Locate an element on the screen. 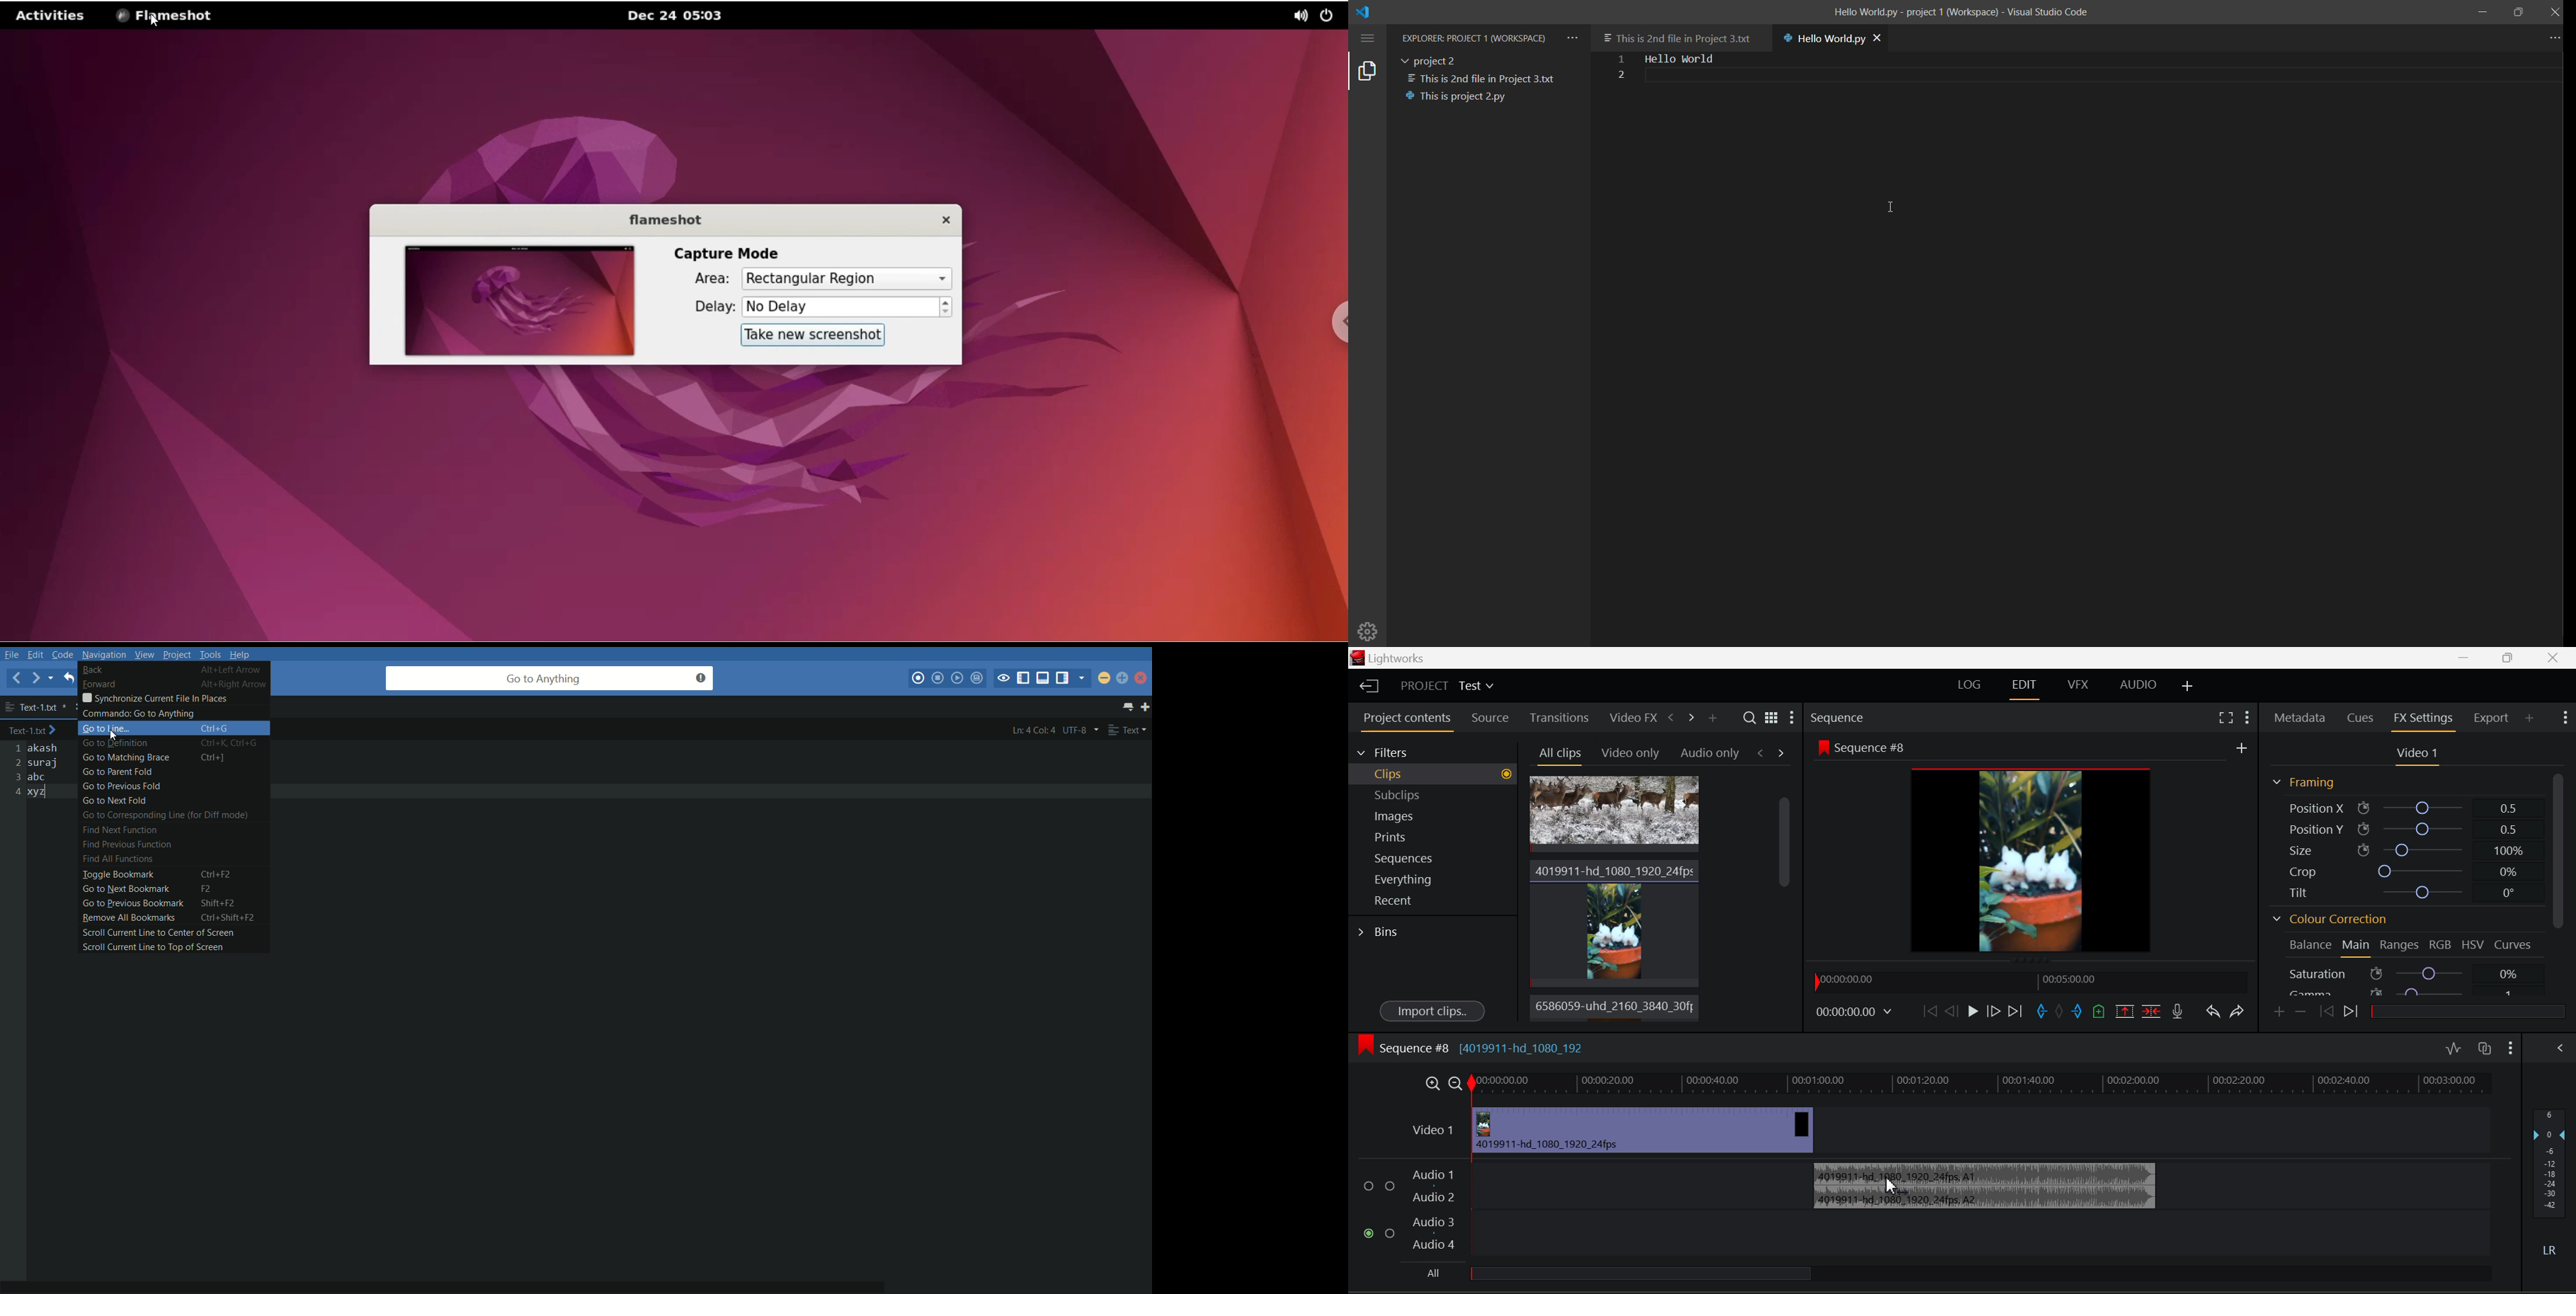 The width and height of the screenshot is (2576, 1316). Search is located at coordinates (1749, 718).